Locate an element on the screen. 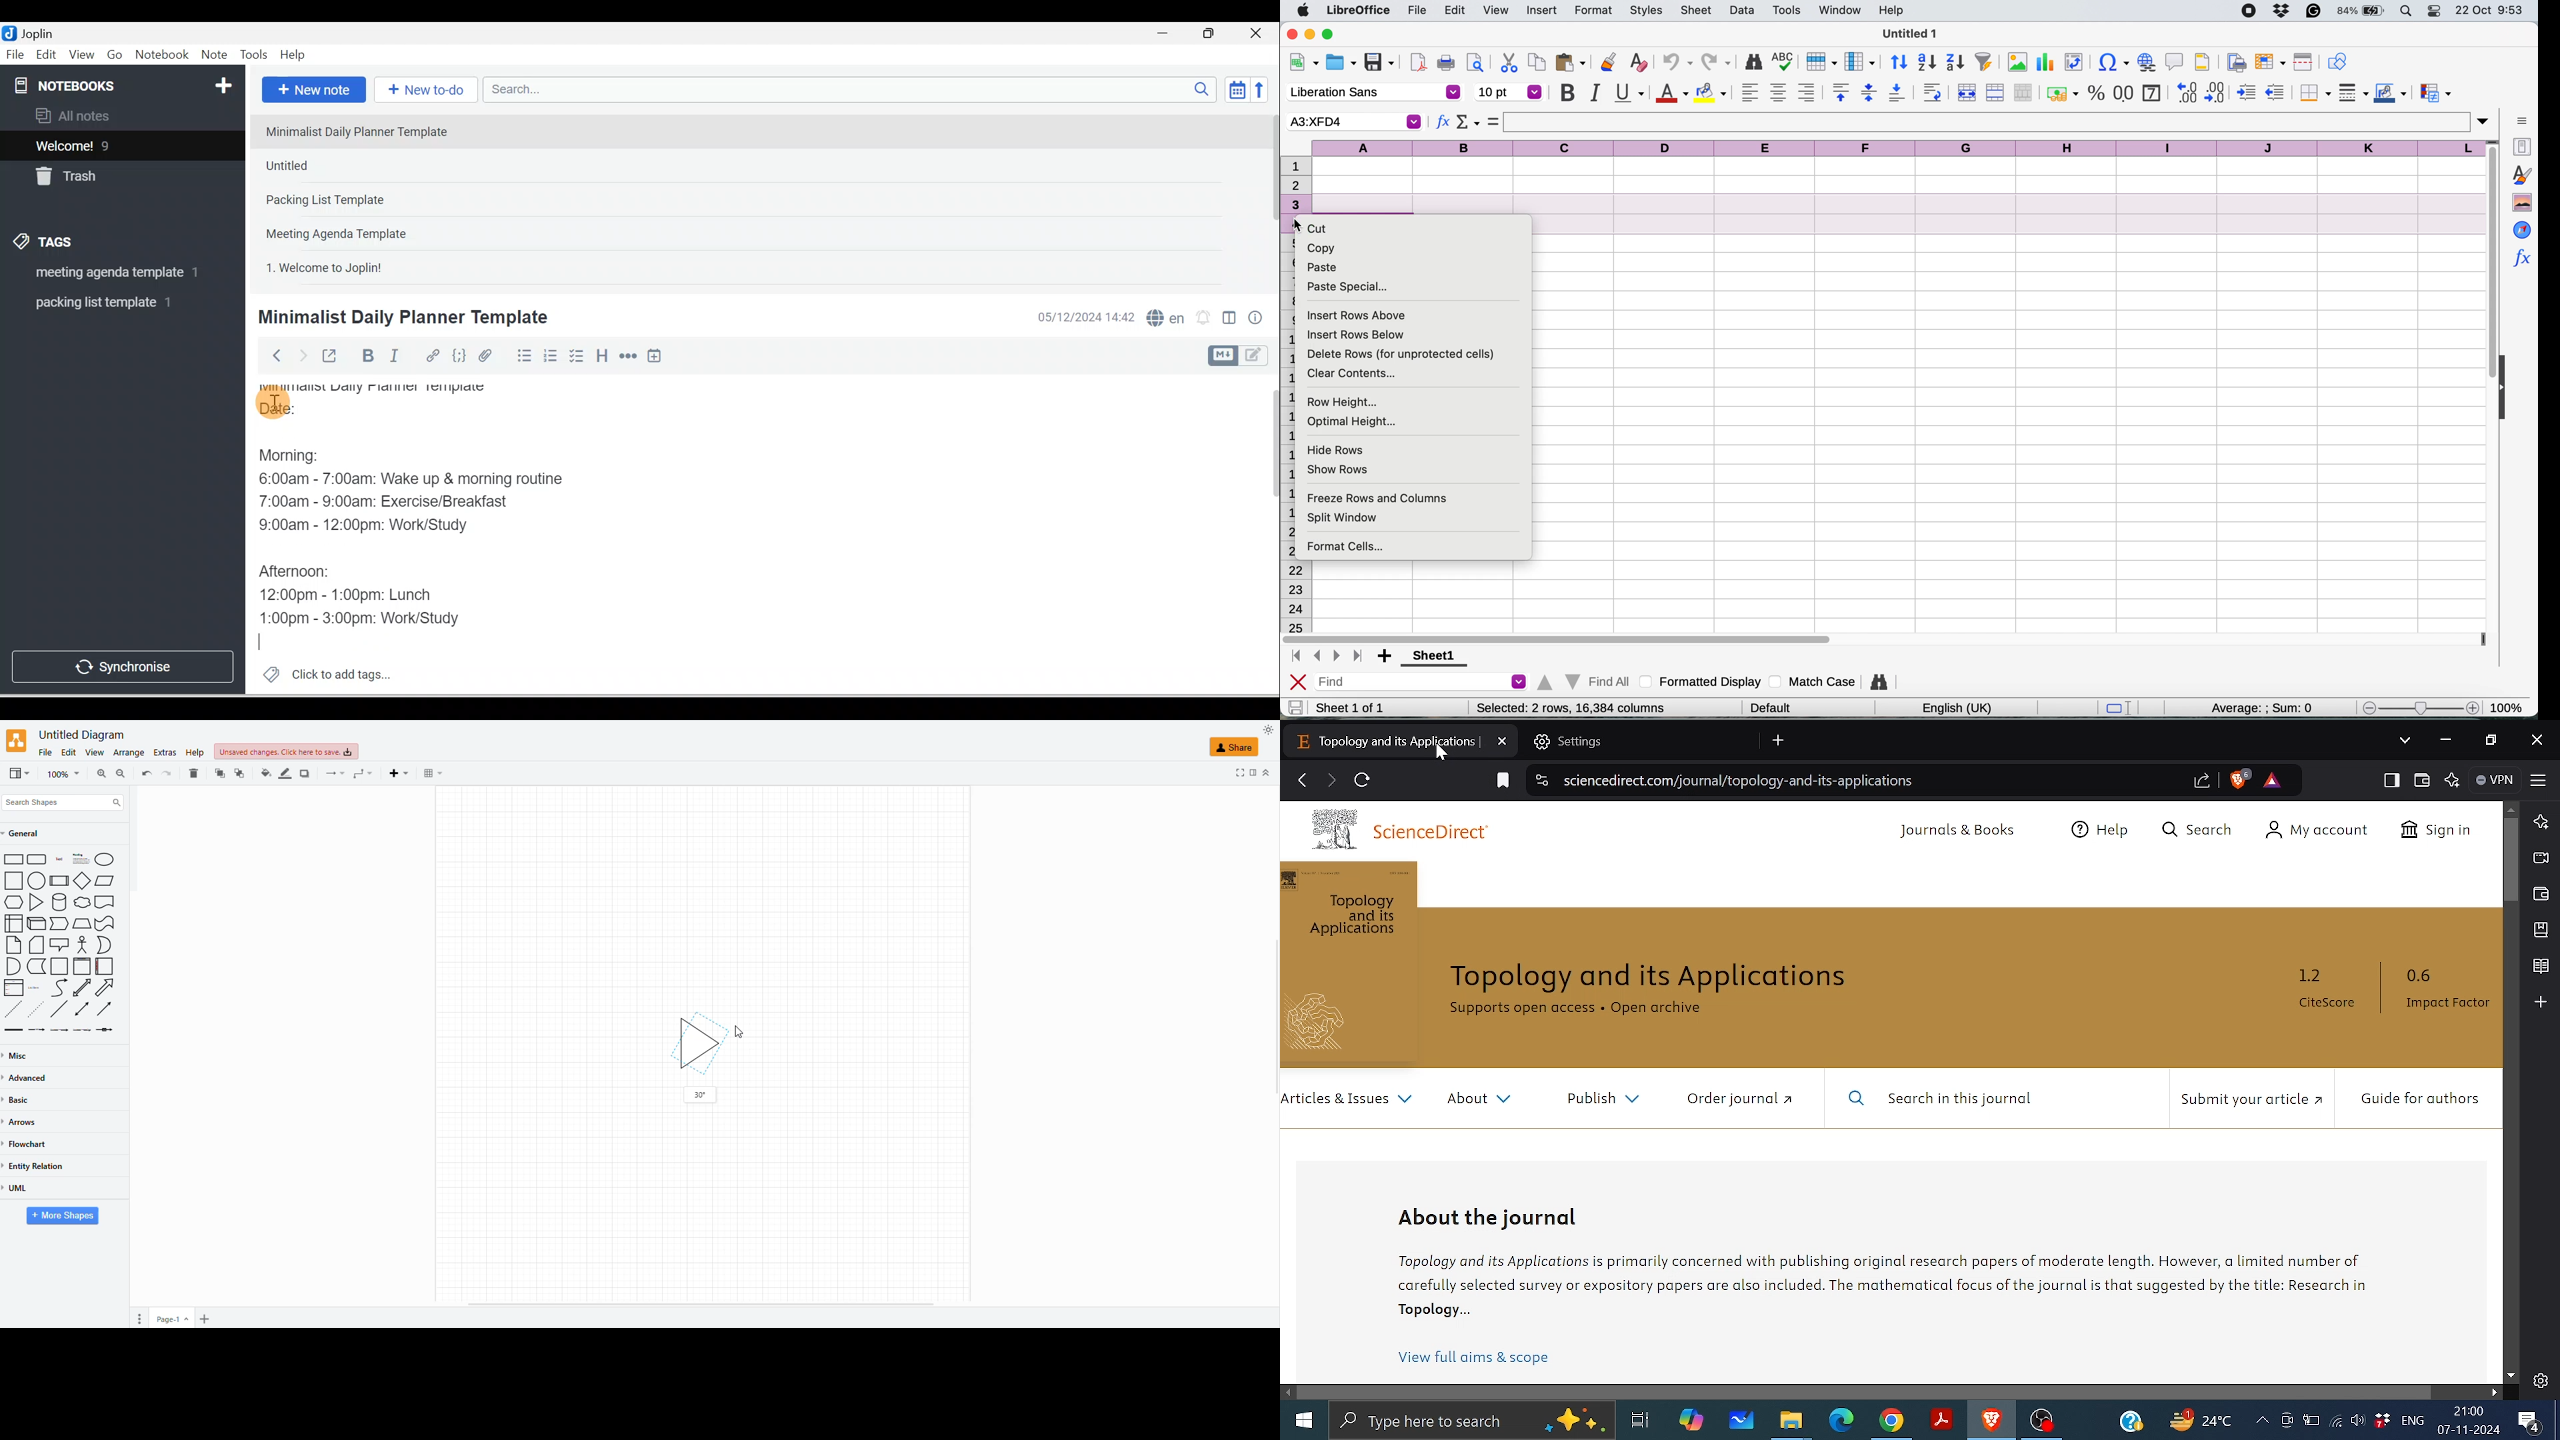 This screenshot has height=1456, width=2576. columns is located at coordinates (1901, 147).